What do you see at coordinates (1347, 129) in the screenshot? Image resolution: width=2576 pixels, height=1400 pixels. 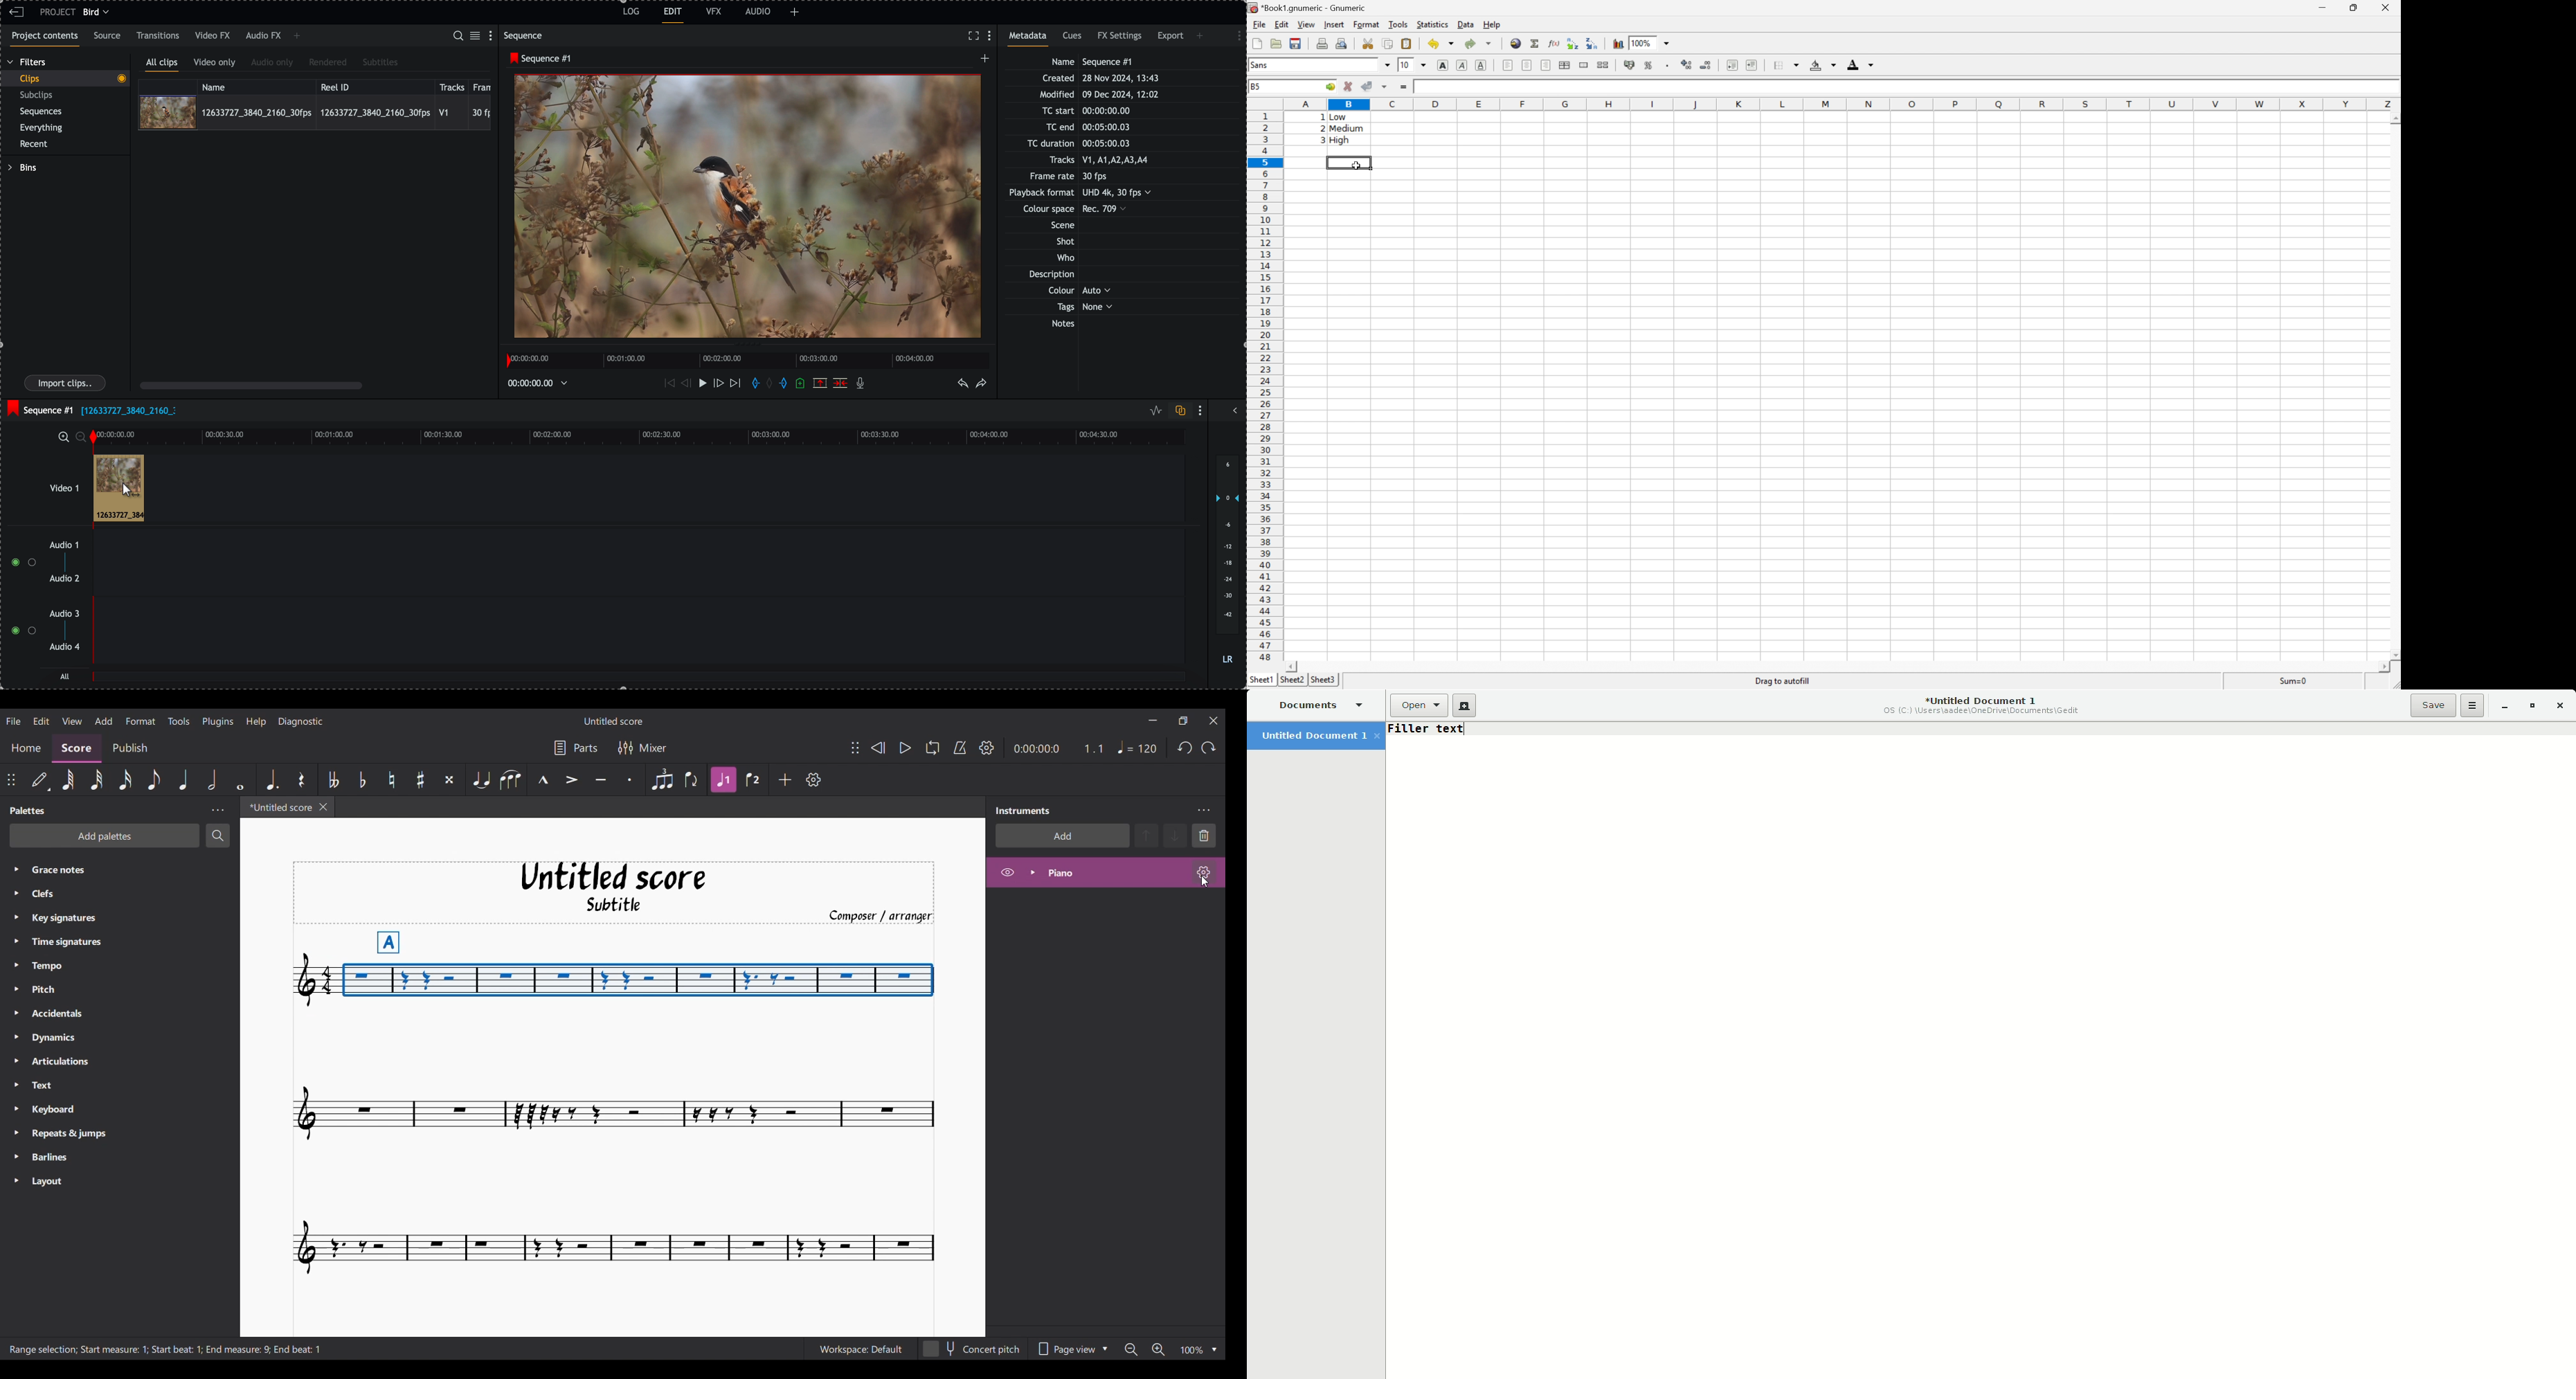 I see `Medium` at bounding box center [1347, 129].